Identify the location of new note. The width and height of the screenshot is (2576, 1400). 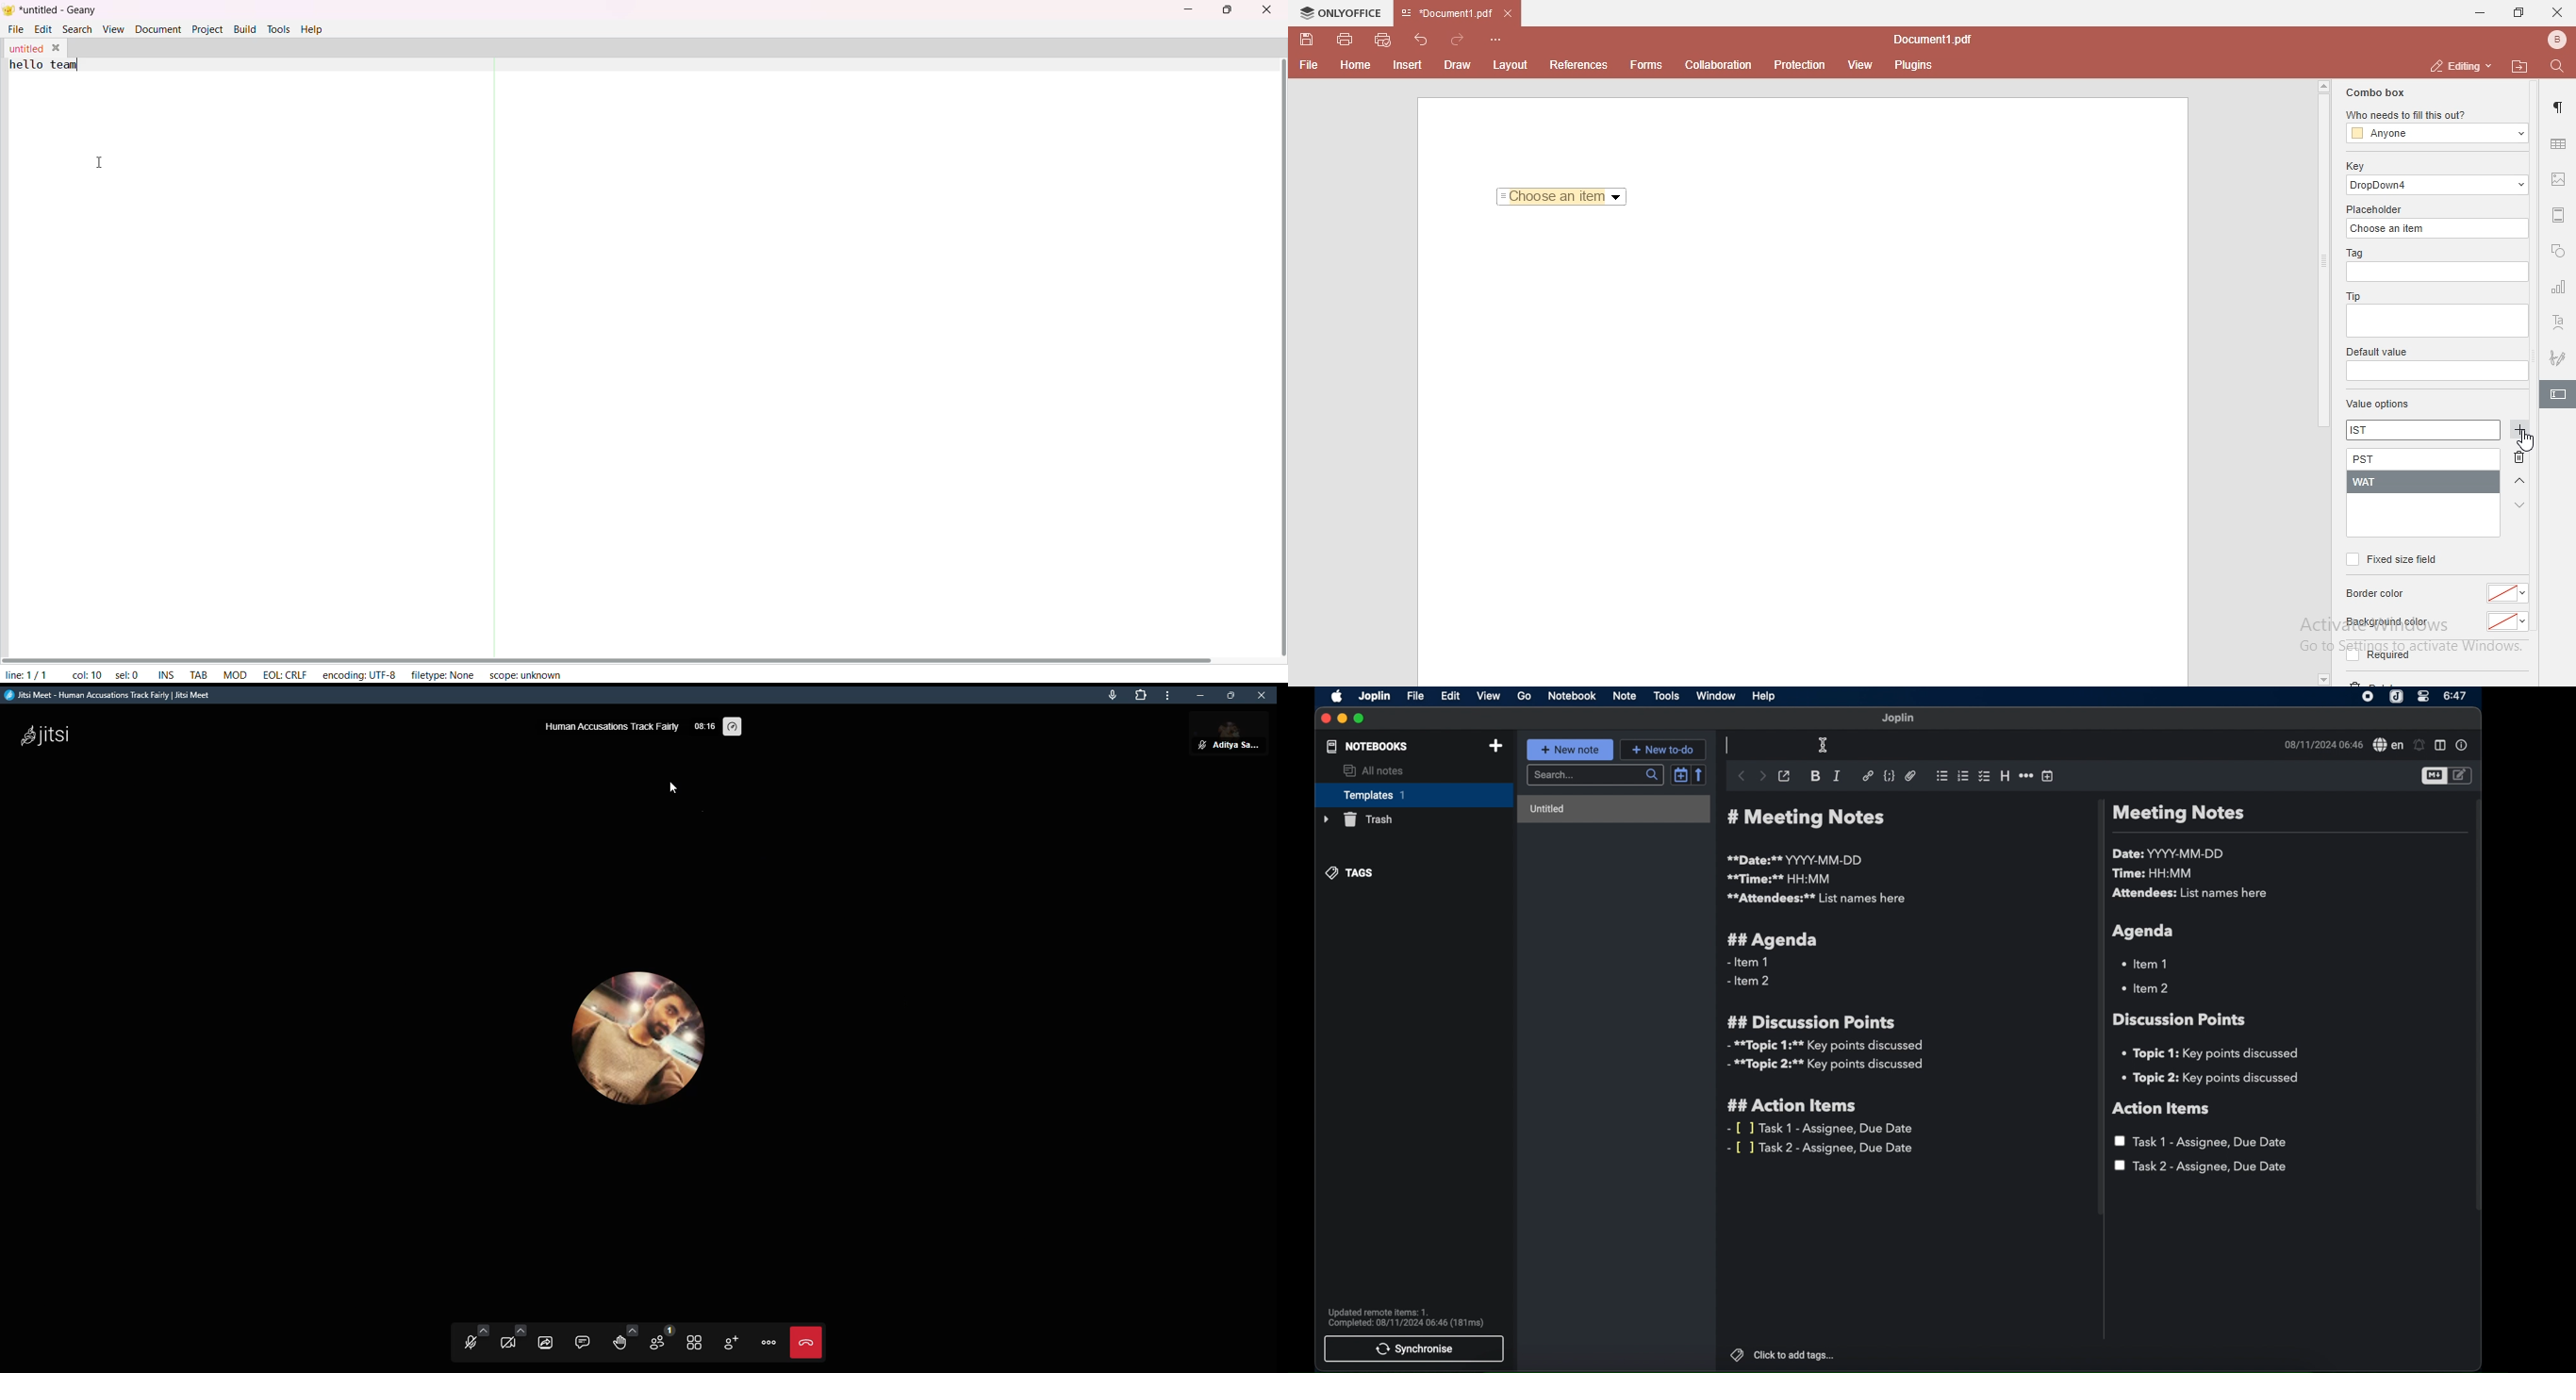
(1570, 749).